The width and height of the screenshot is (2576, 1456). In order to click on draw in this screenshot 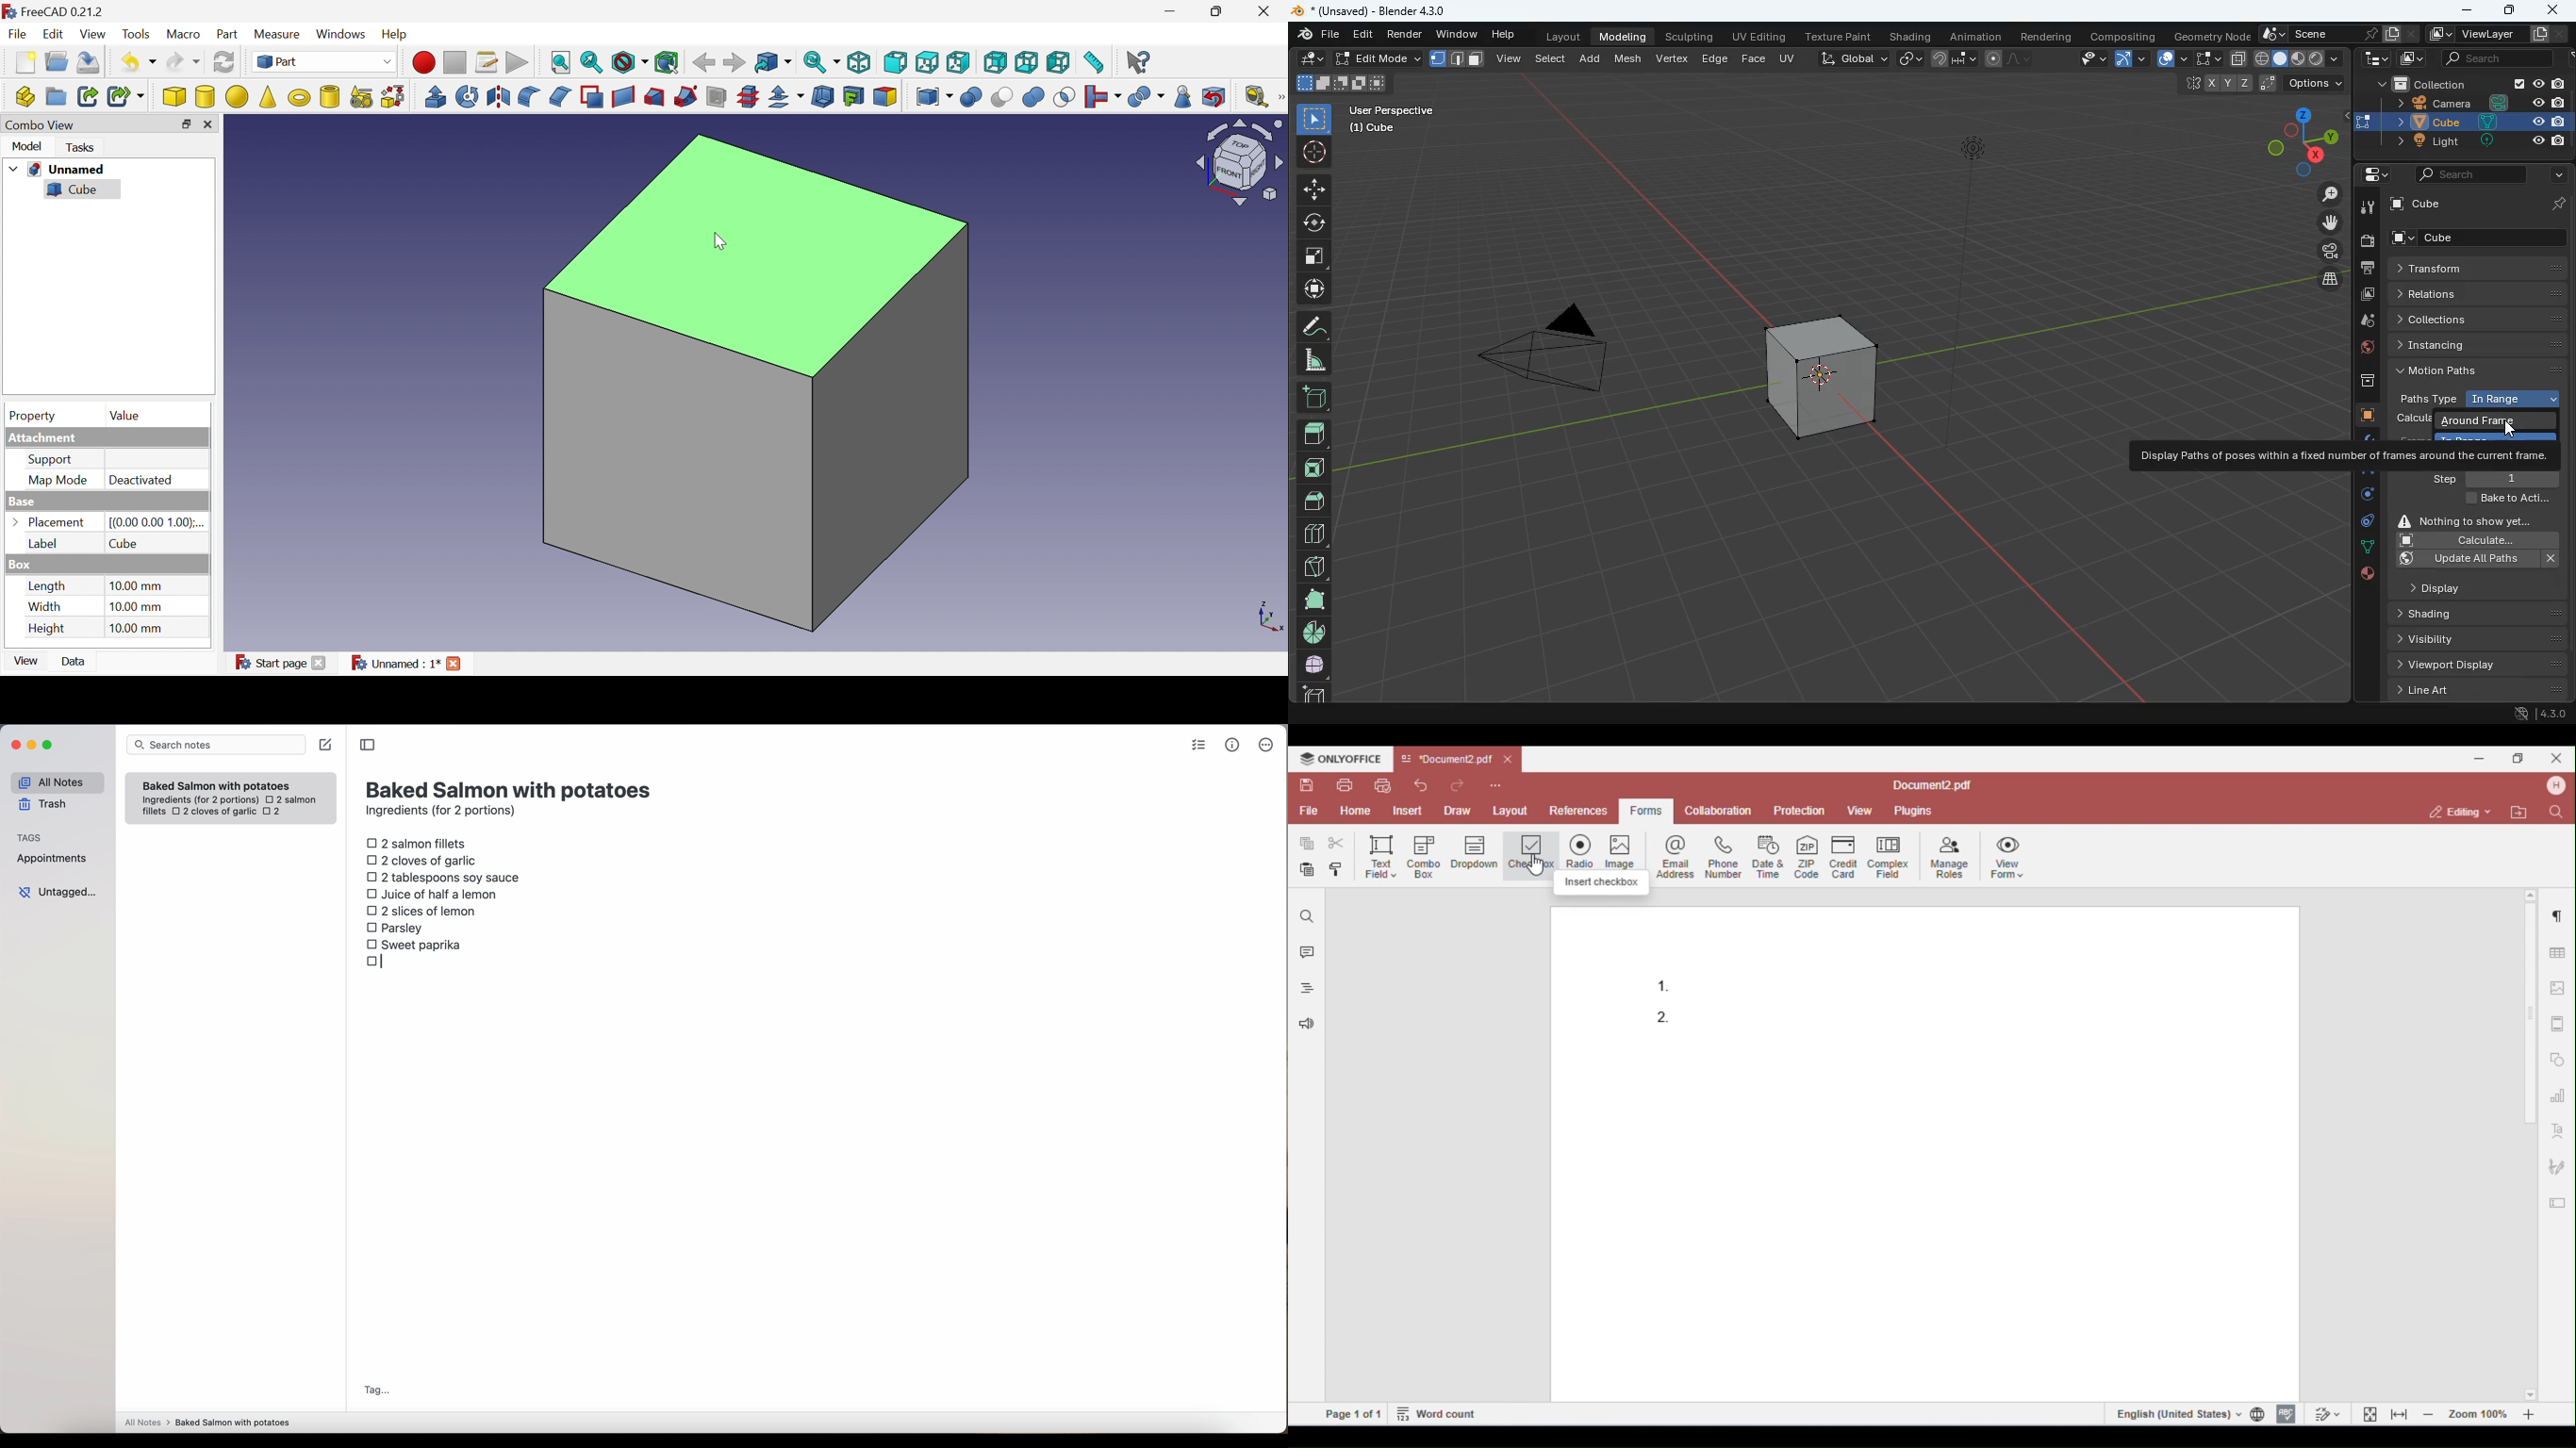, I will do `click(2006, 58)`.